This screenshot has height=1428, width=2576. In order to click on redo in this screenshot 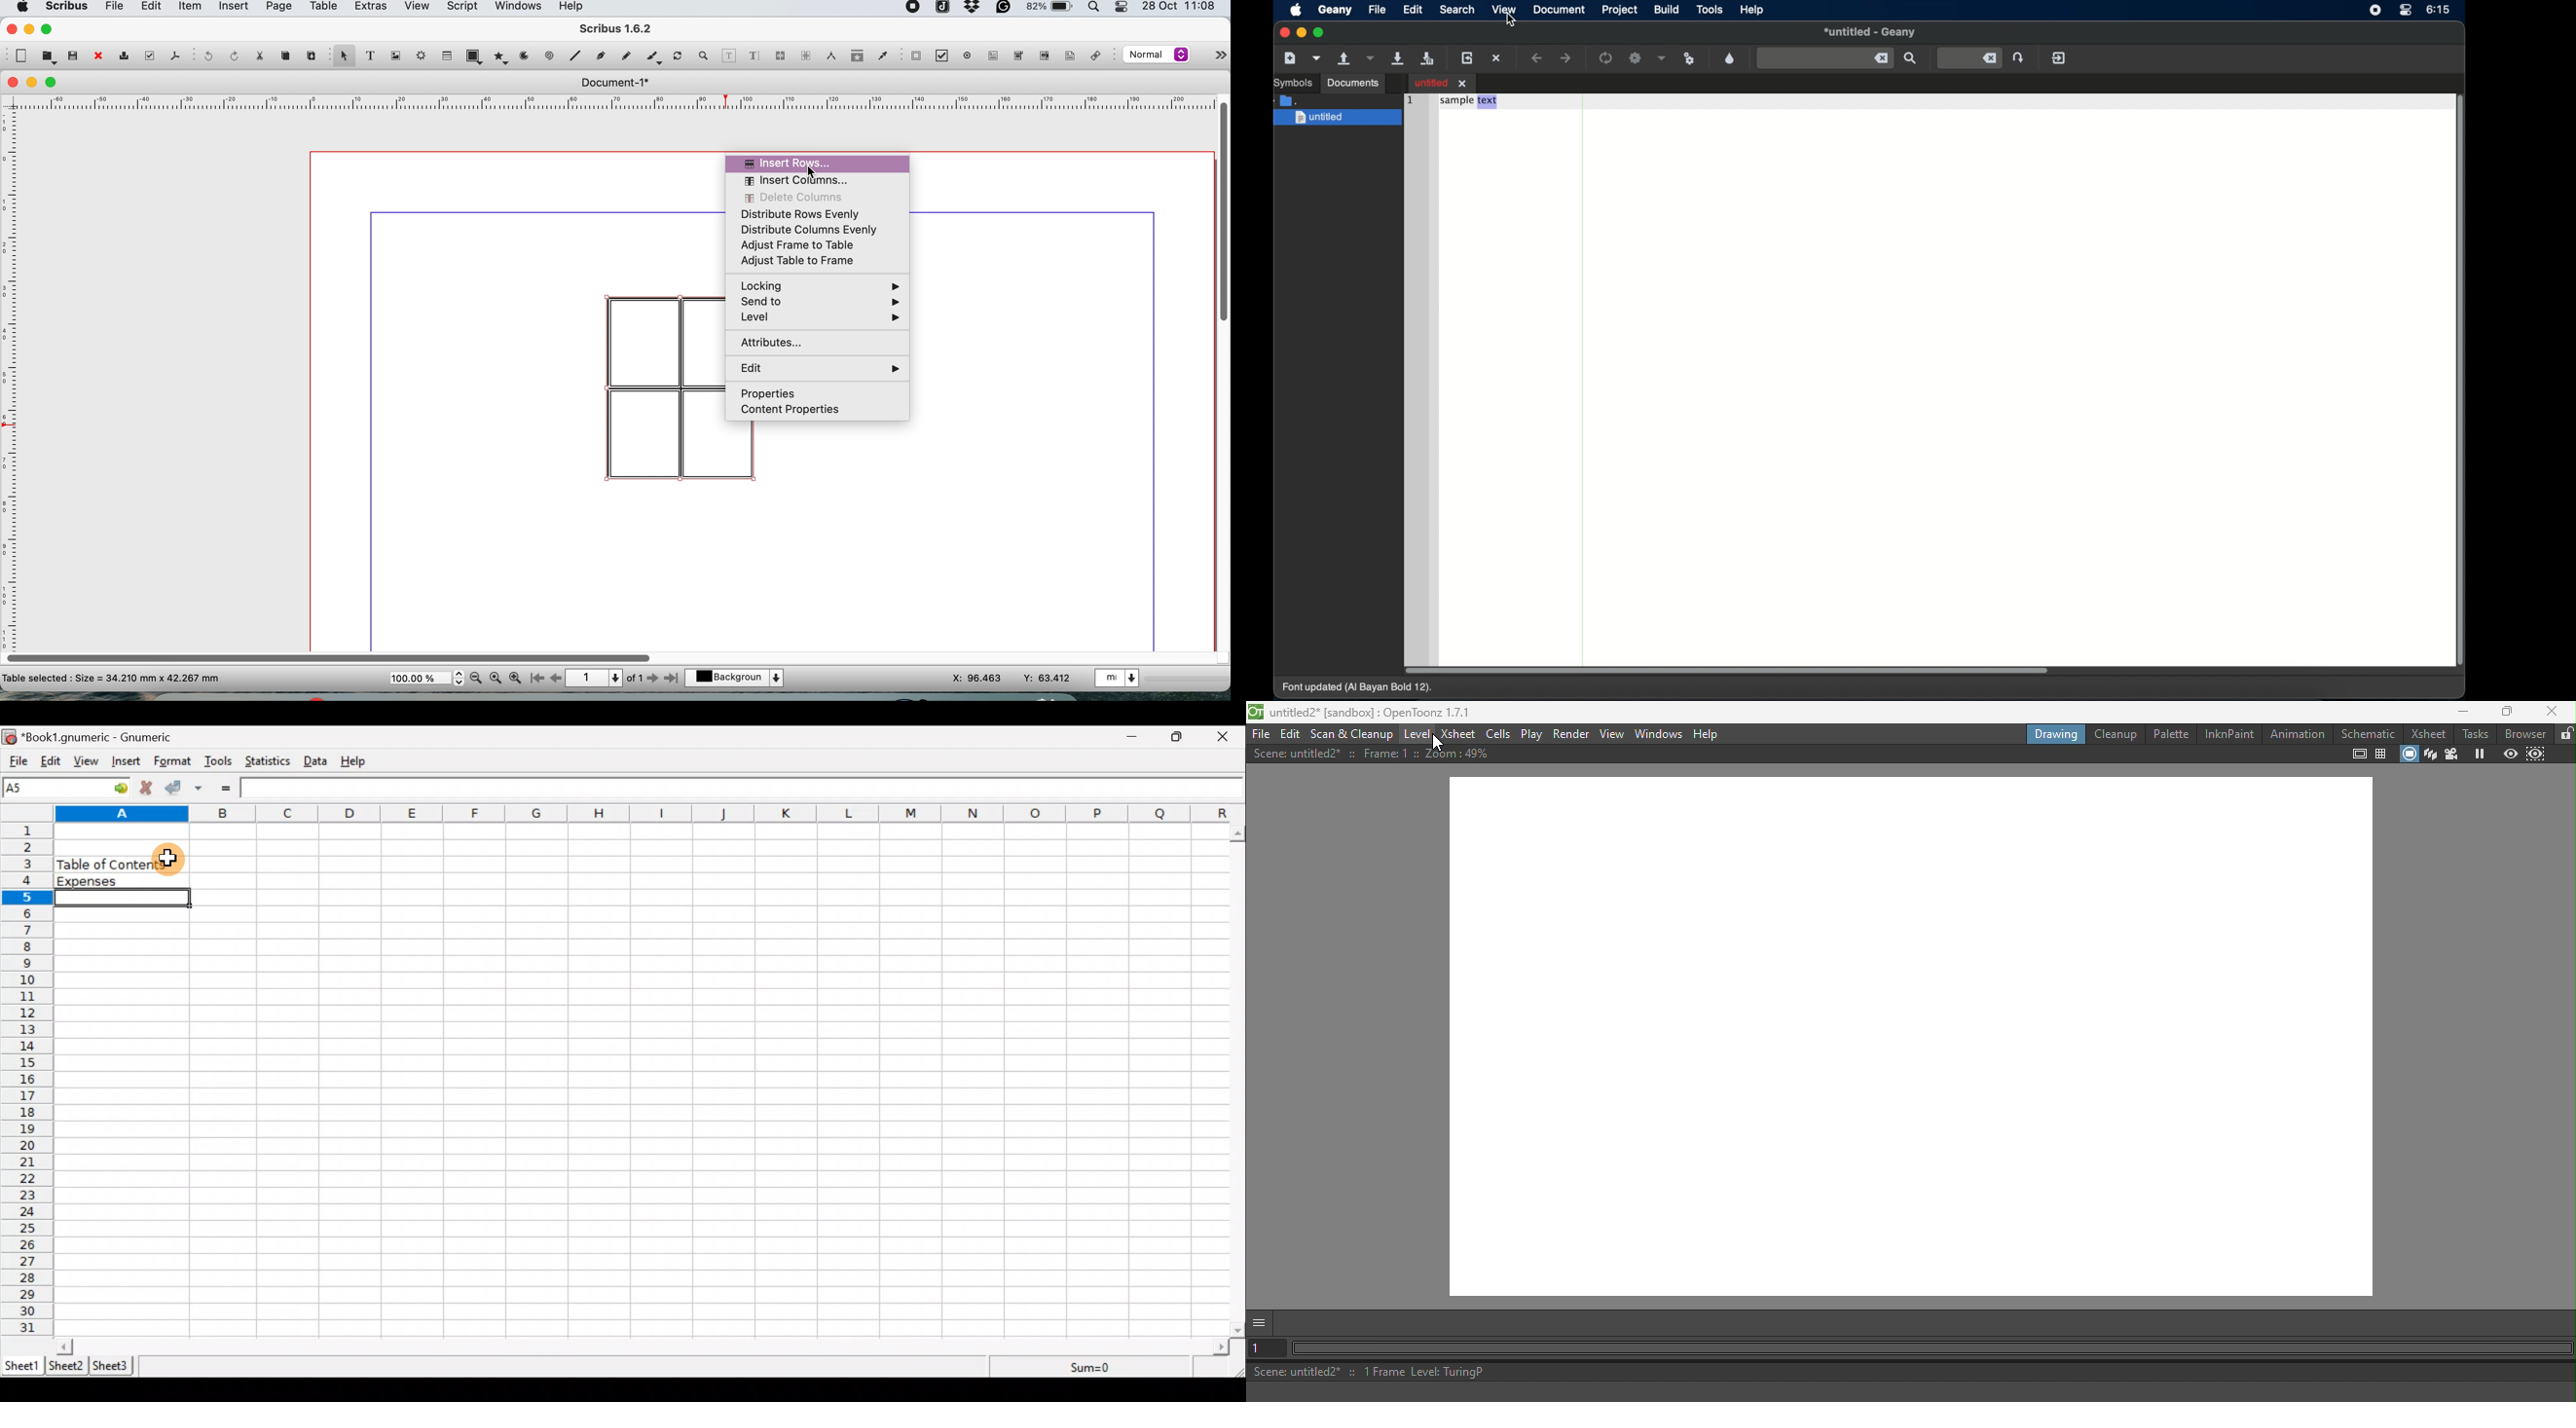, I will do `click(231, 55)`.